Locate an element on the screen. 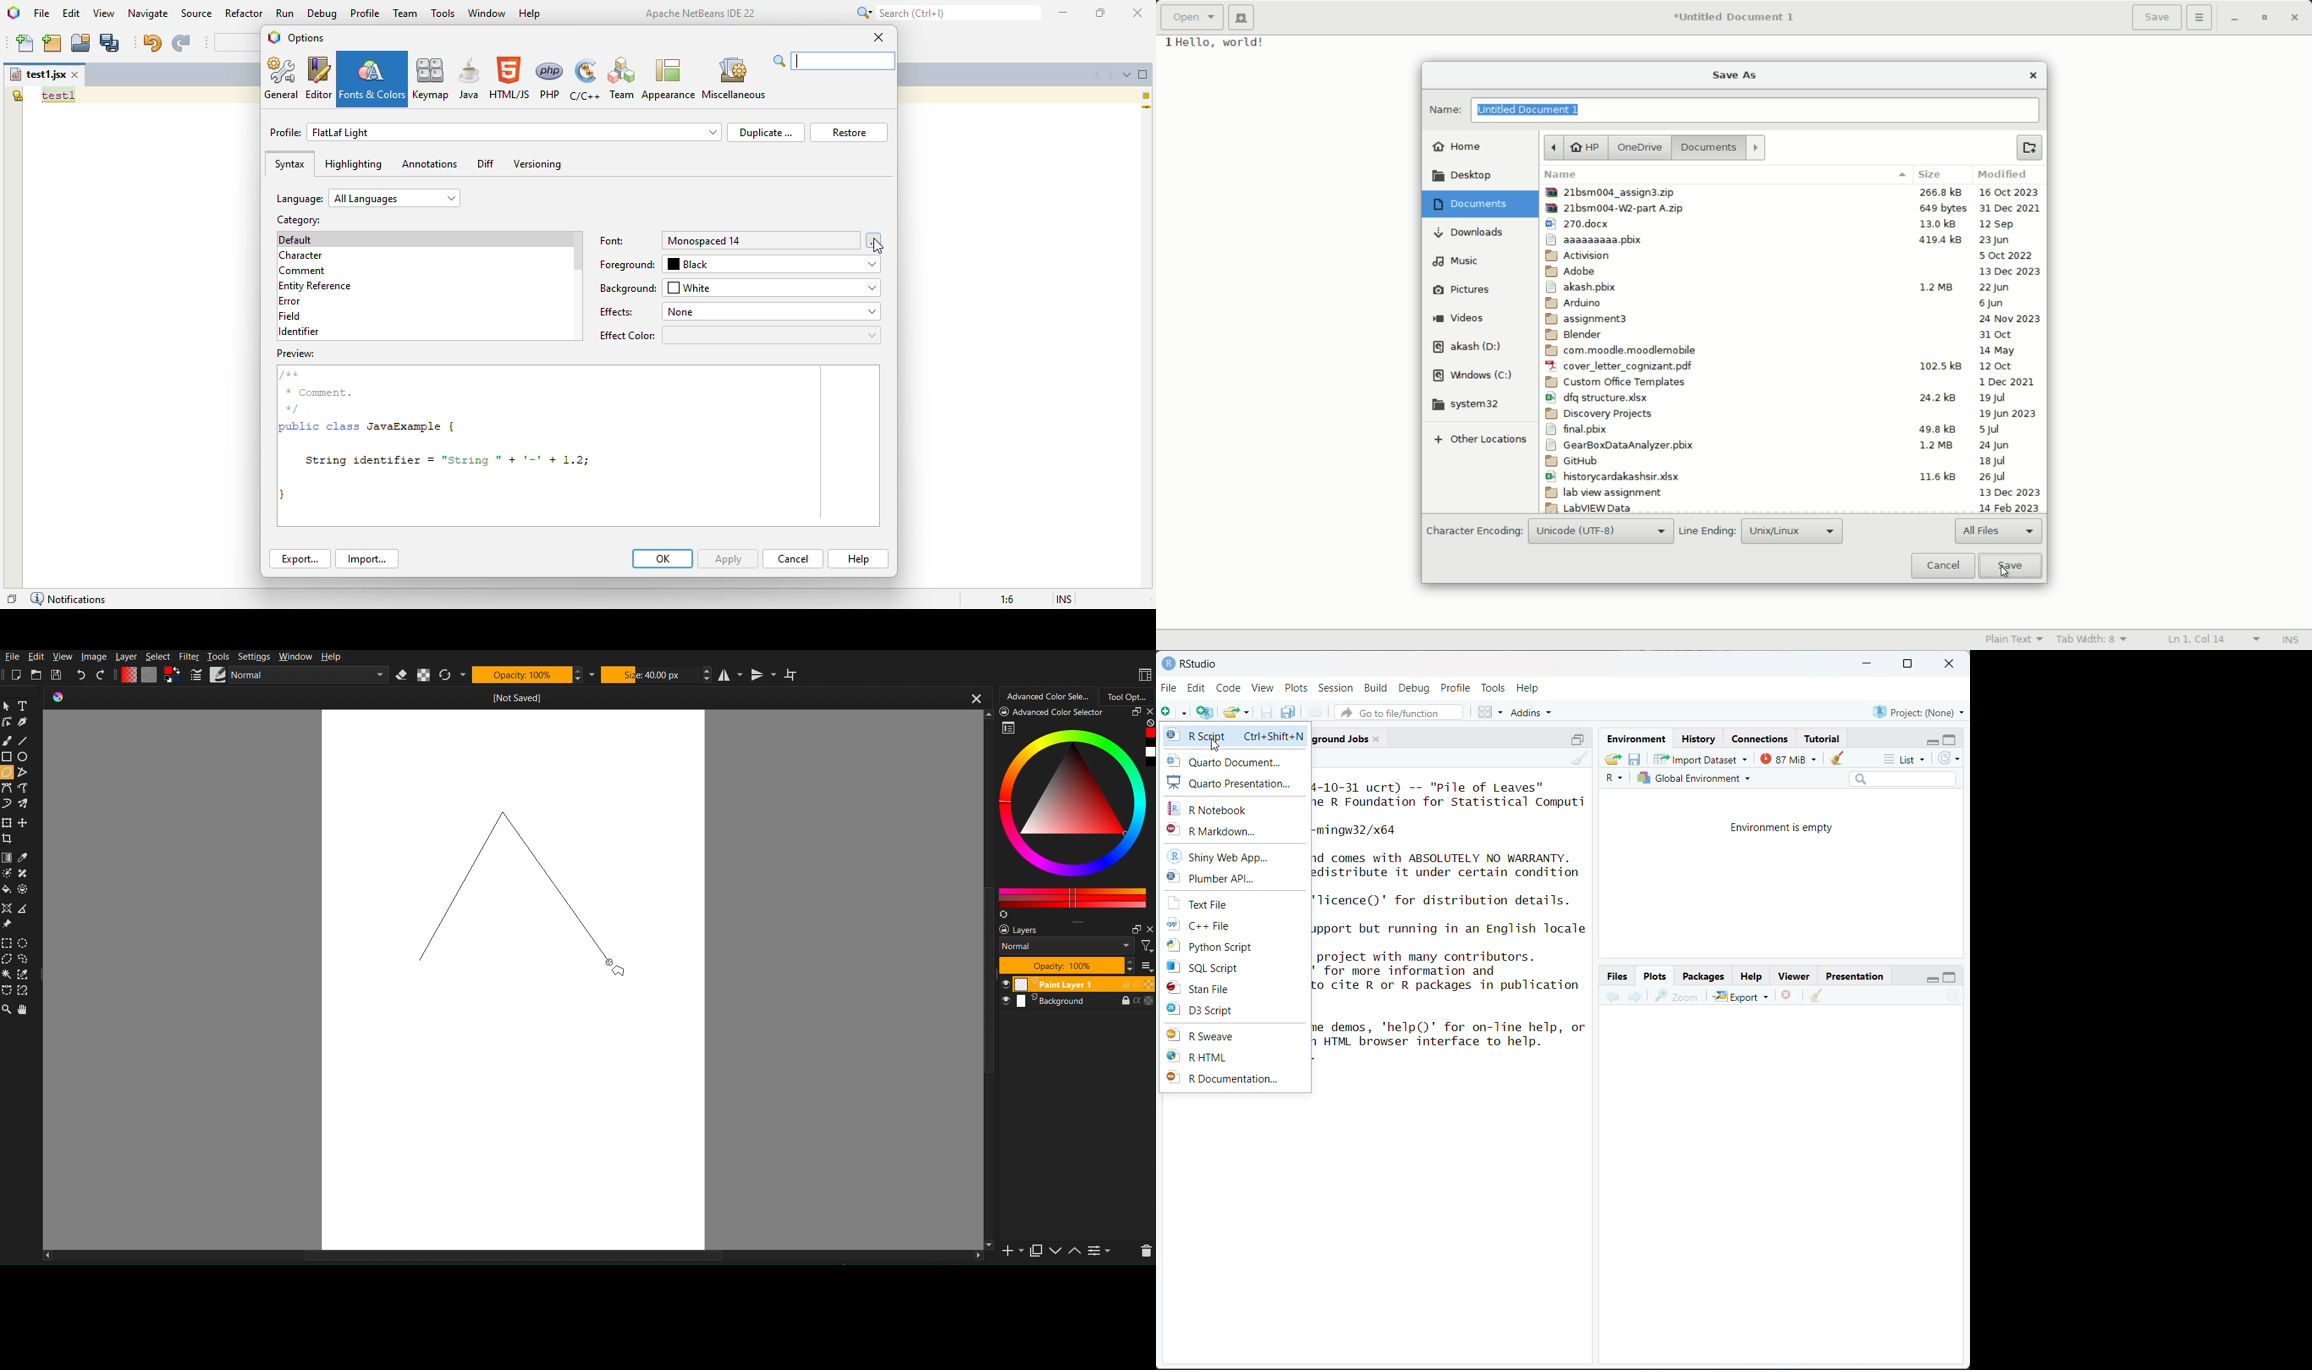  Global environment is located at coordinates (1695, 778).